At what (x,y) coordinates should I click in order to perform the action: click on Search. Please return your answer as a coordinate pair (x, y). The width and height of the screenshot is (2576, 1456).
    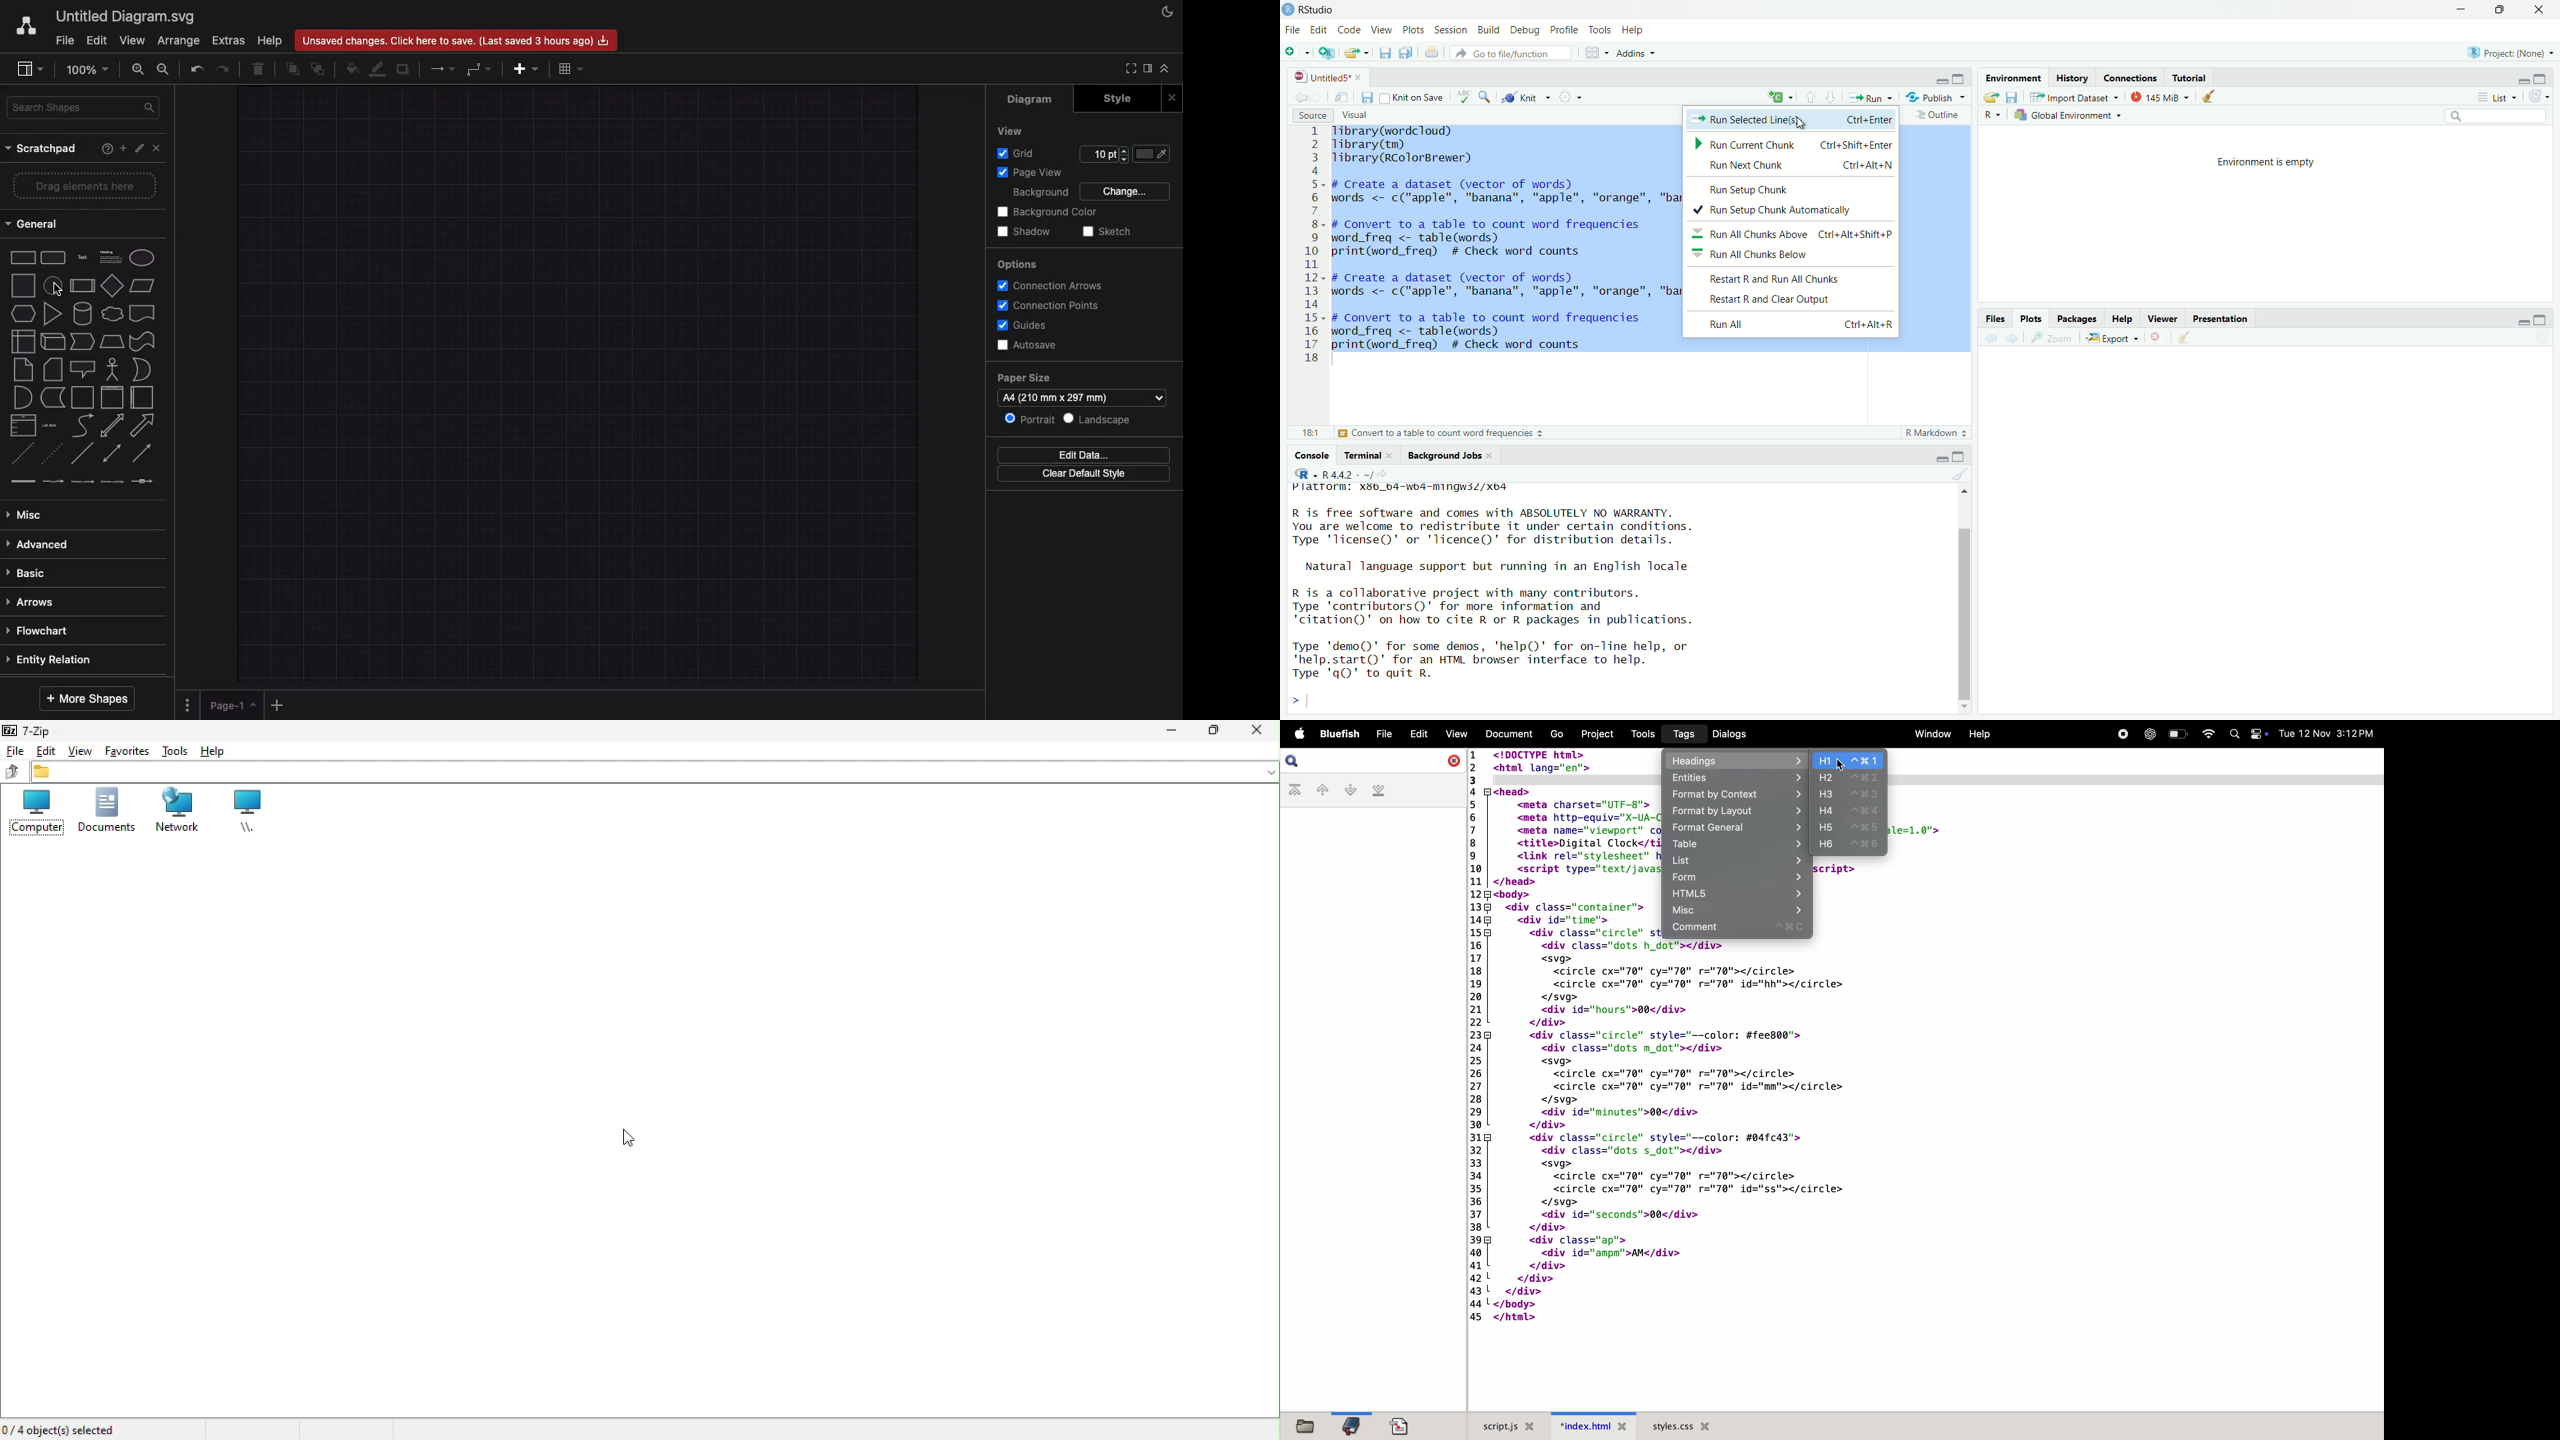
    Looking at the image, I should click on (2493, 117).